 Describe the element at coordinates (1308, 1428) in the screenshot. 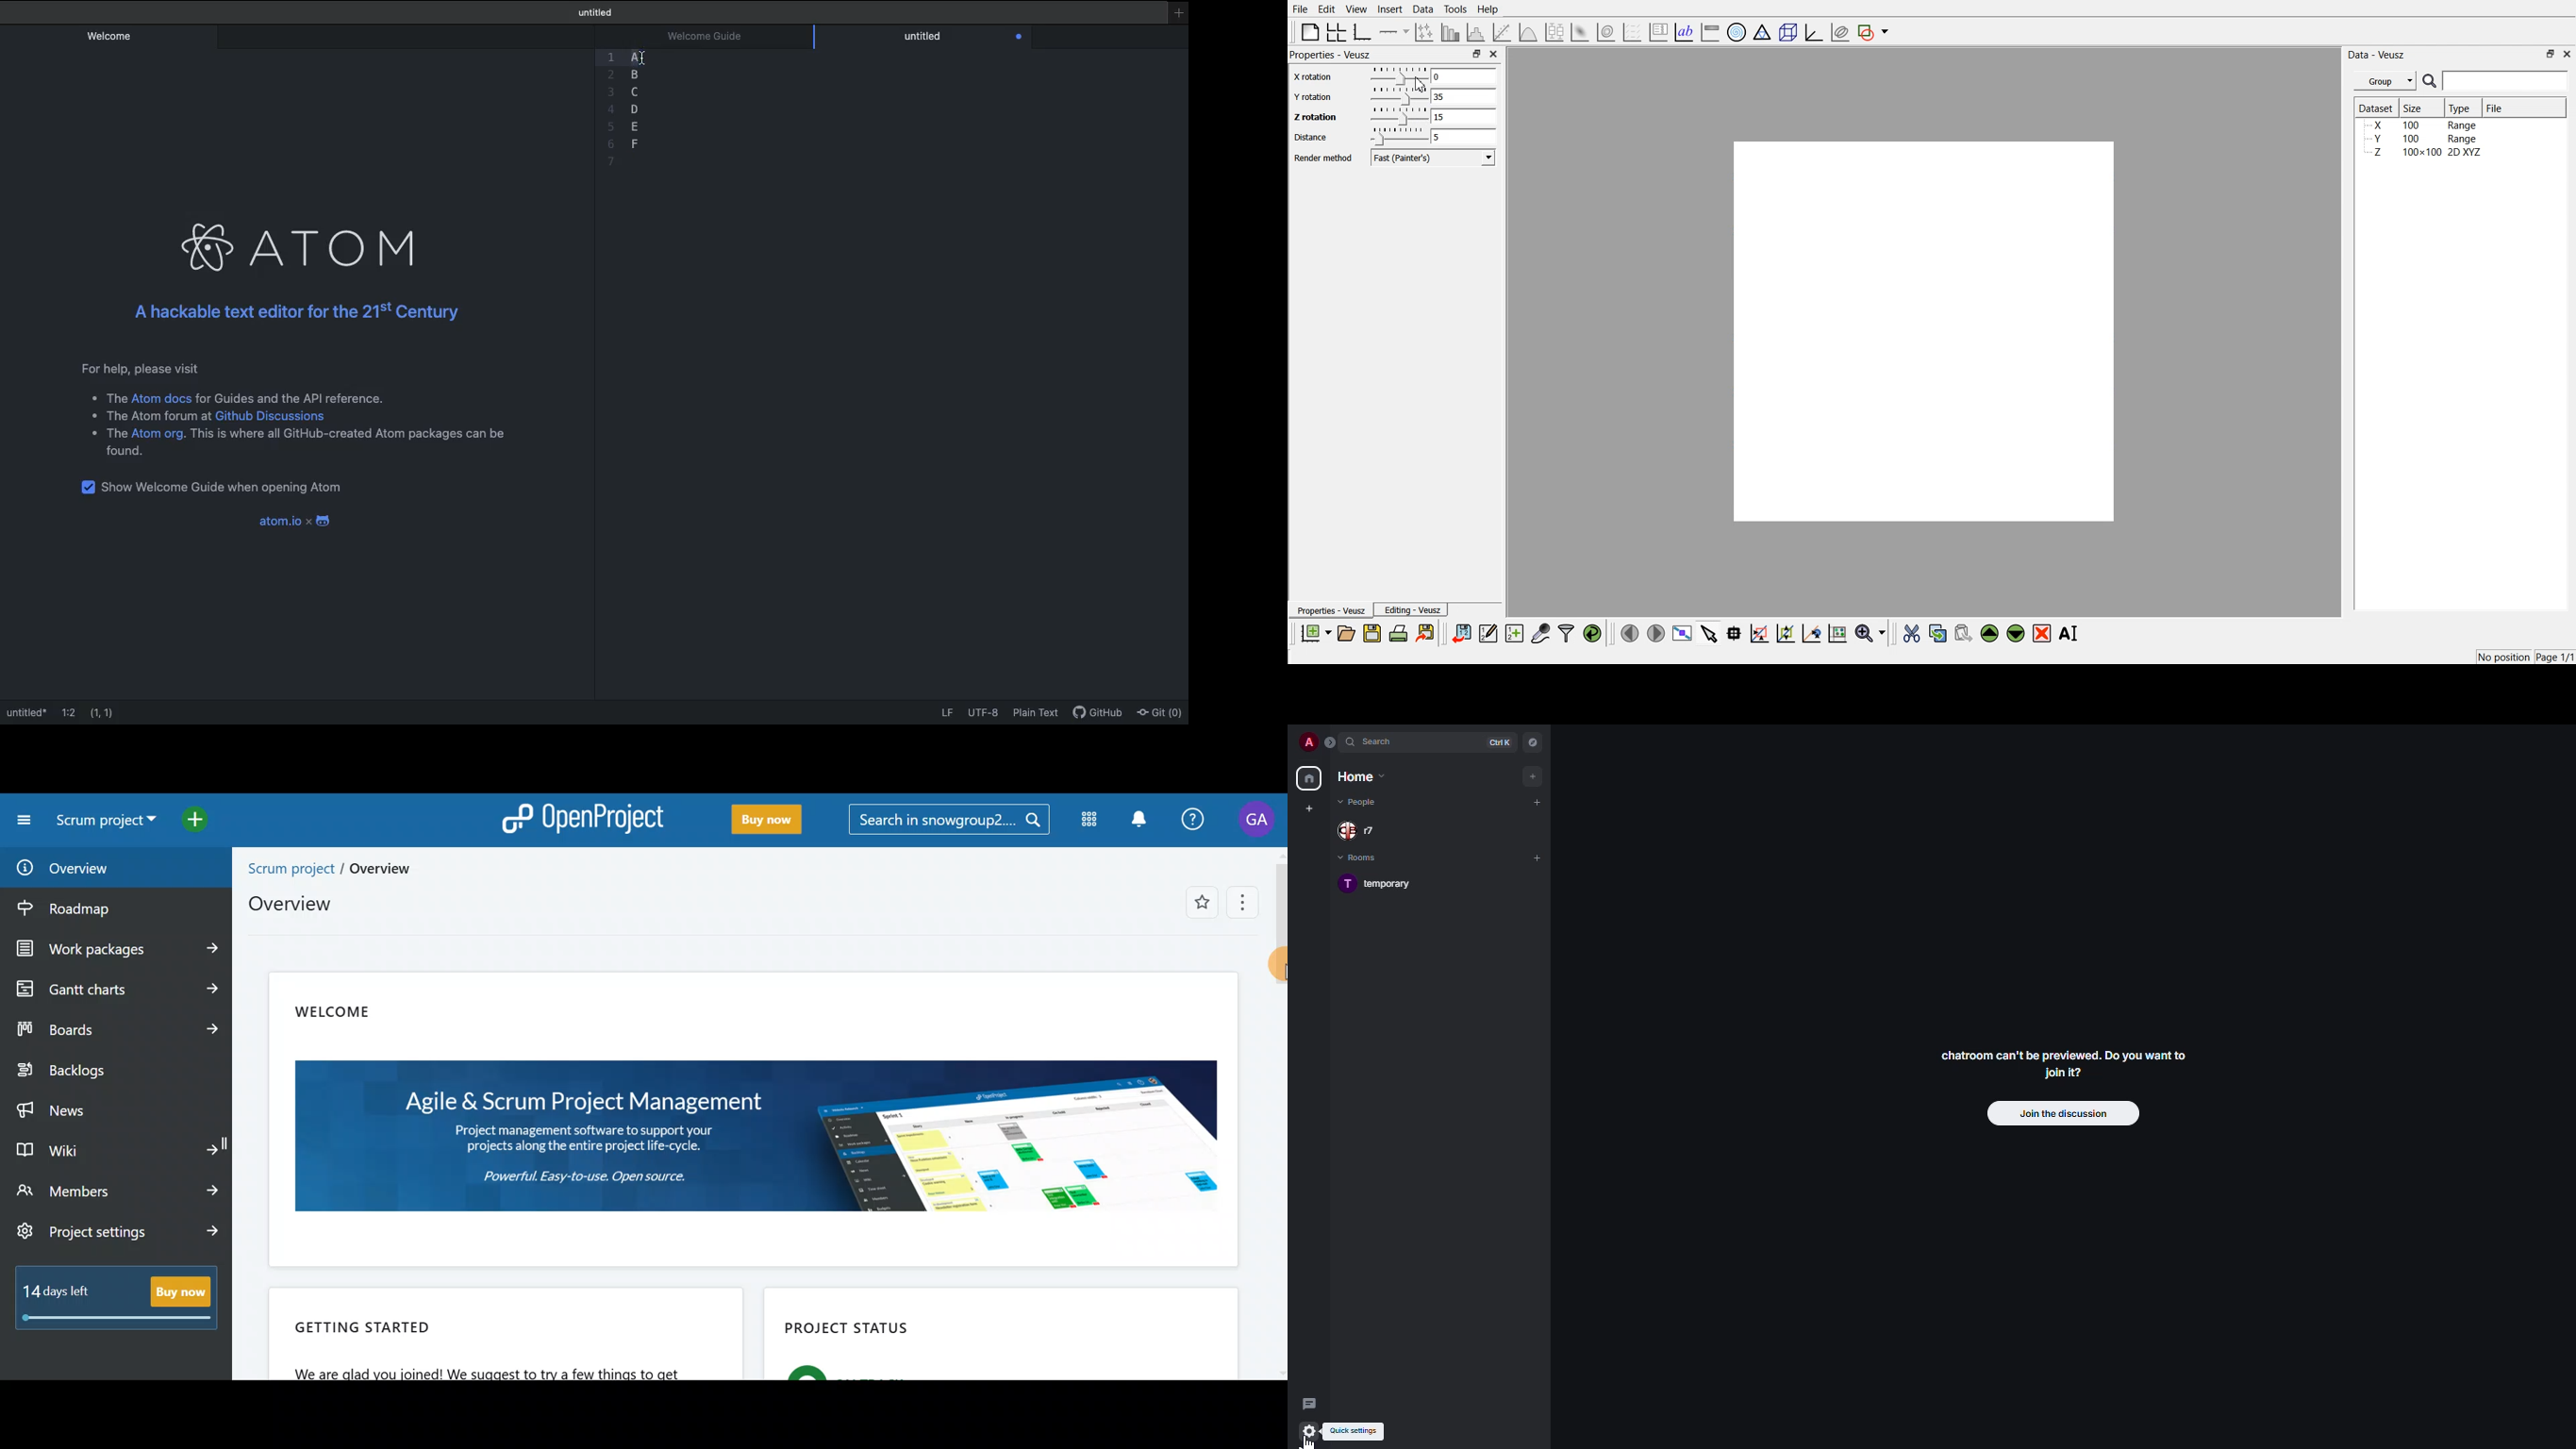

I see `quick settings` at that location.